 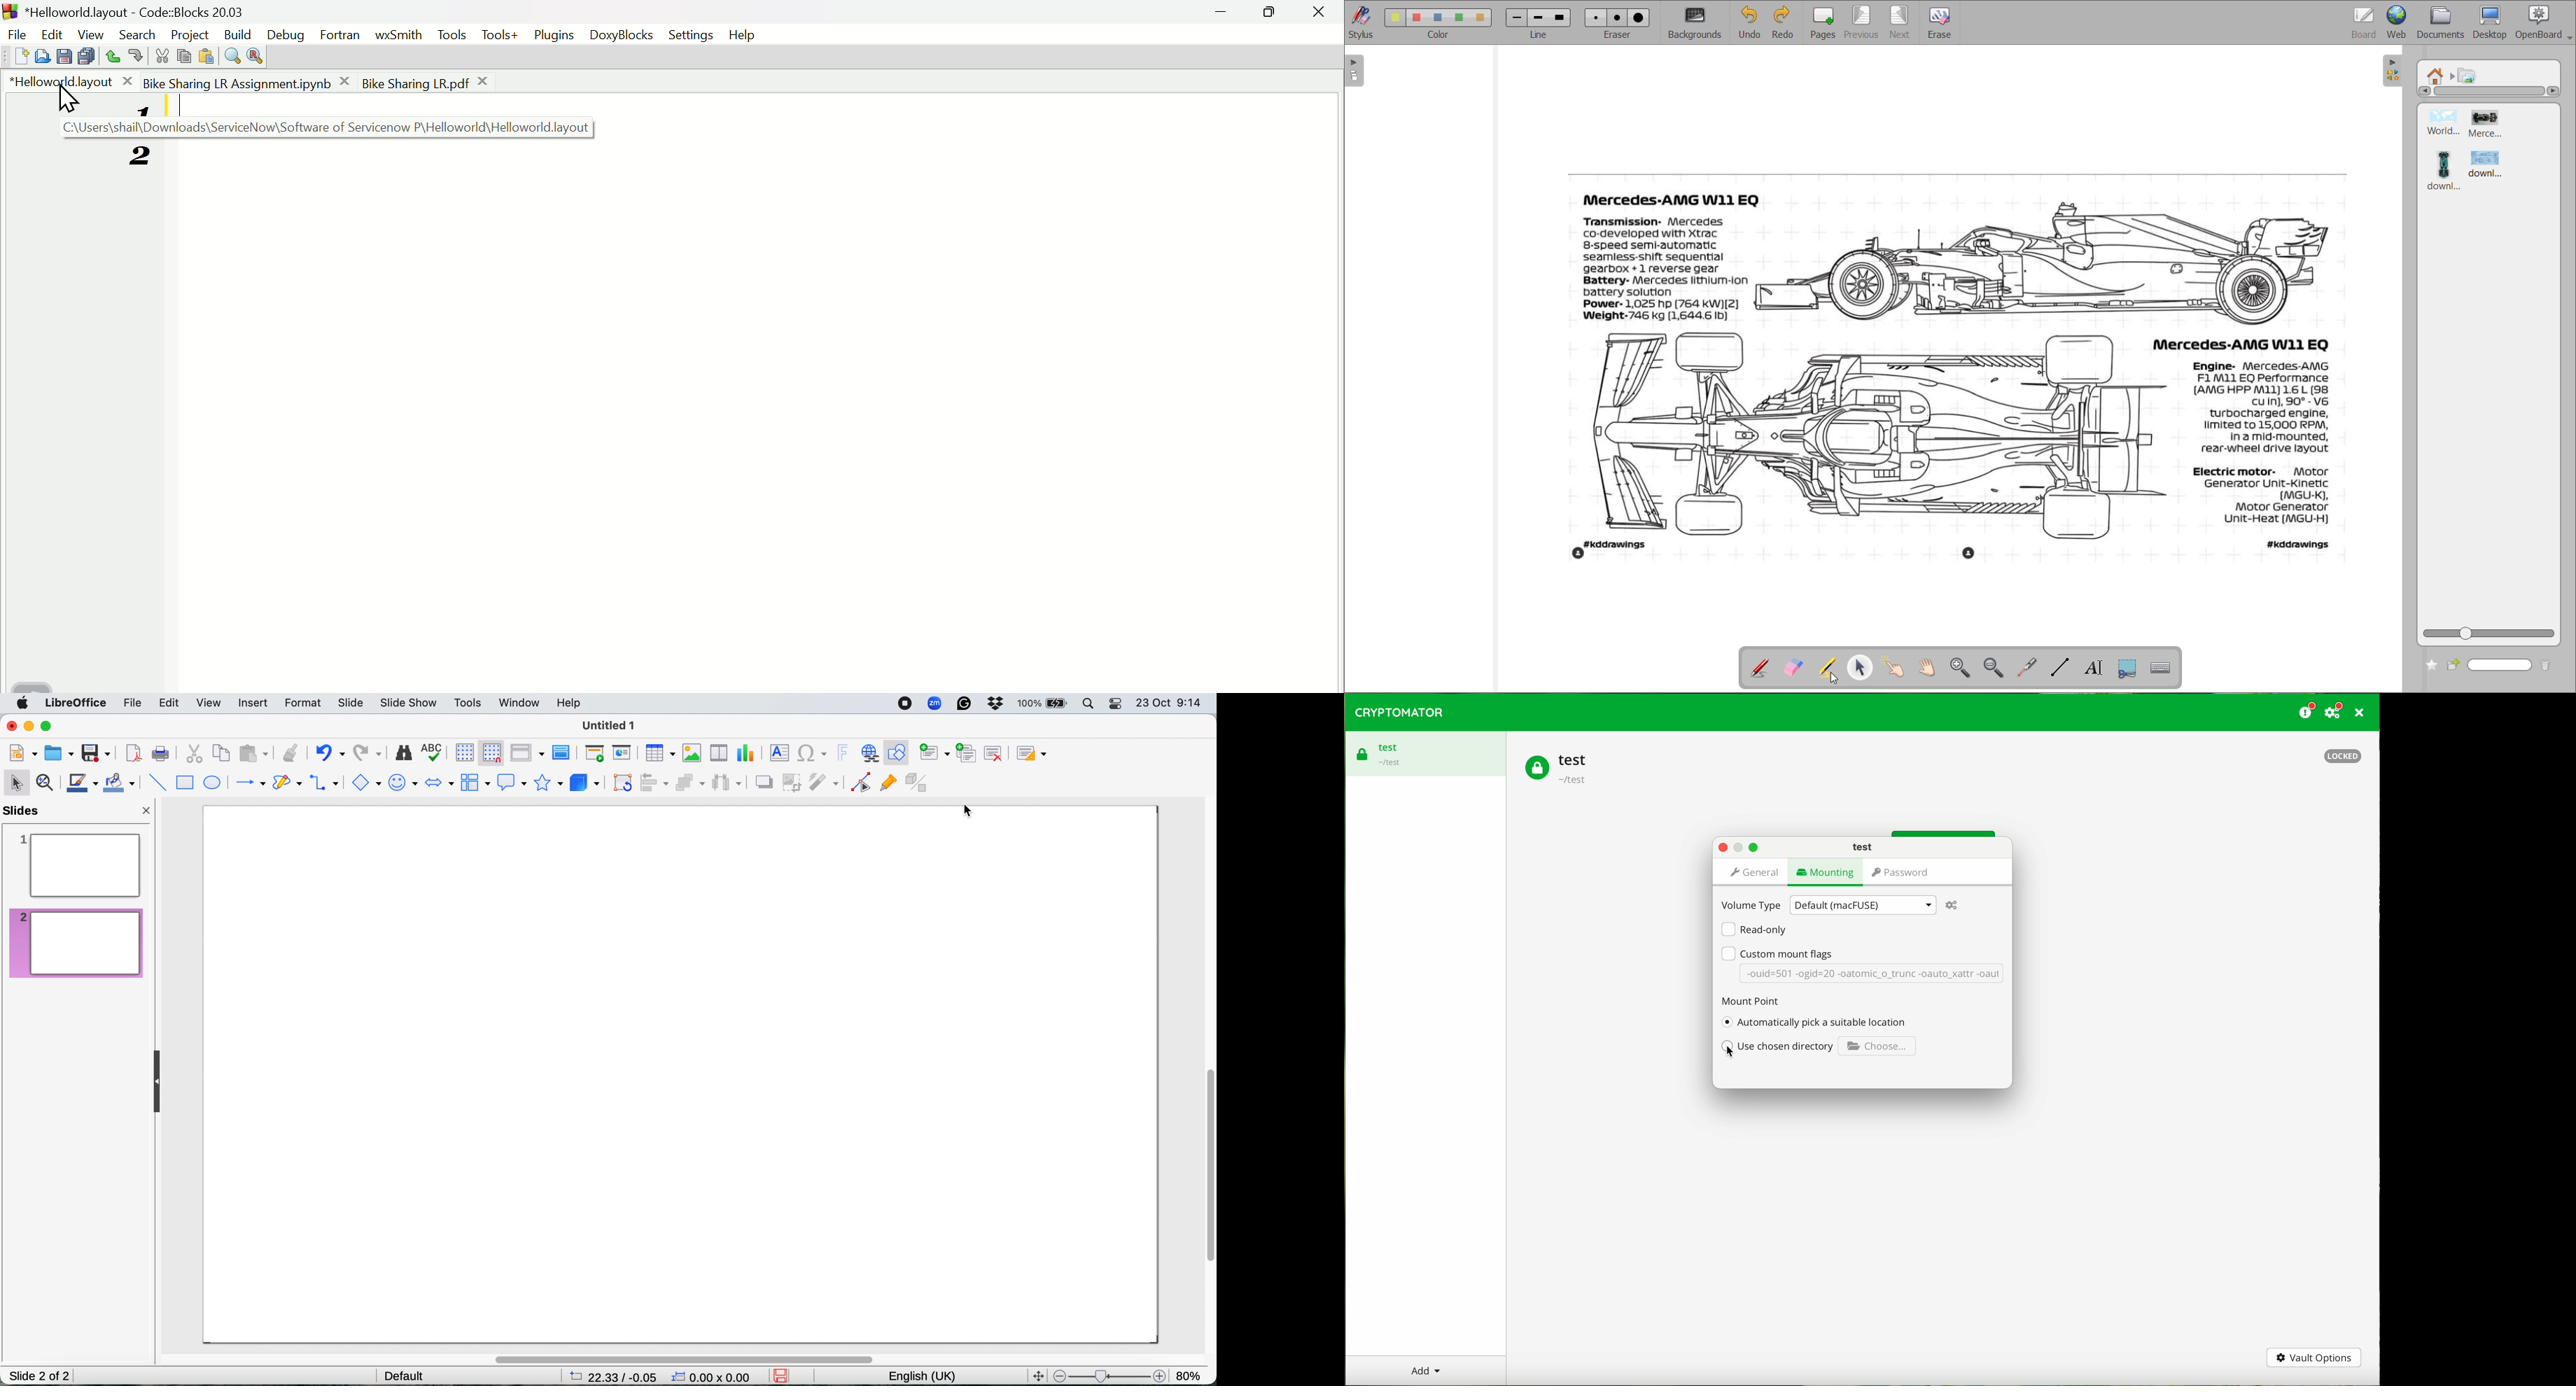 What do you see at coordinates (439, 783) in the screenshot?
I see `block arrows` at bounding box center [439, 783].